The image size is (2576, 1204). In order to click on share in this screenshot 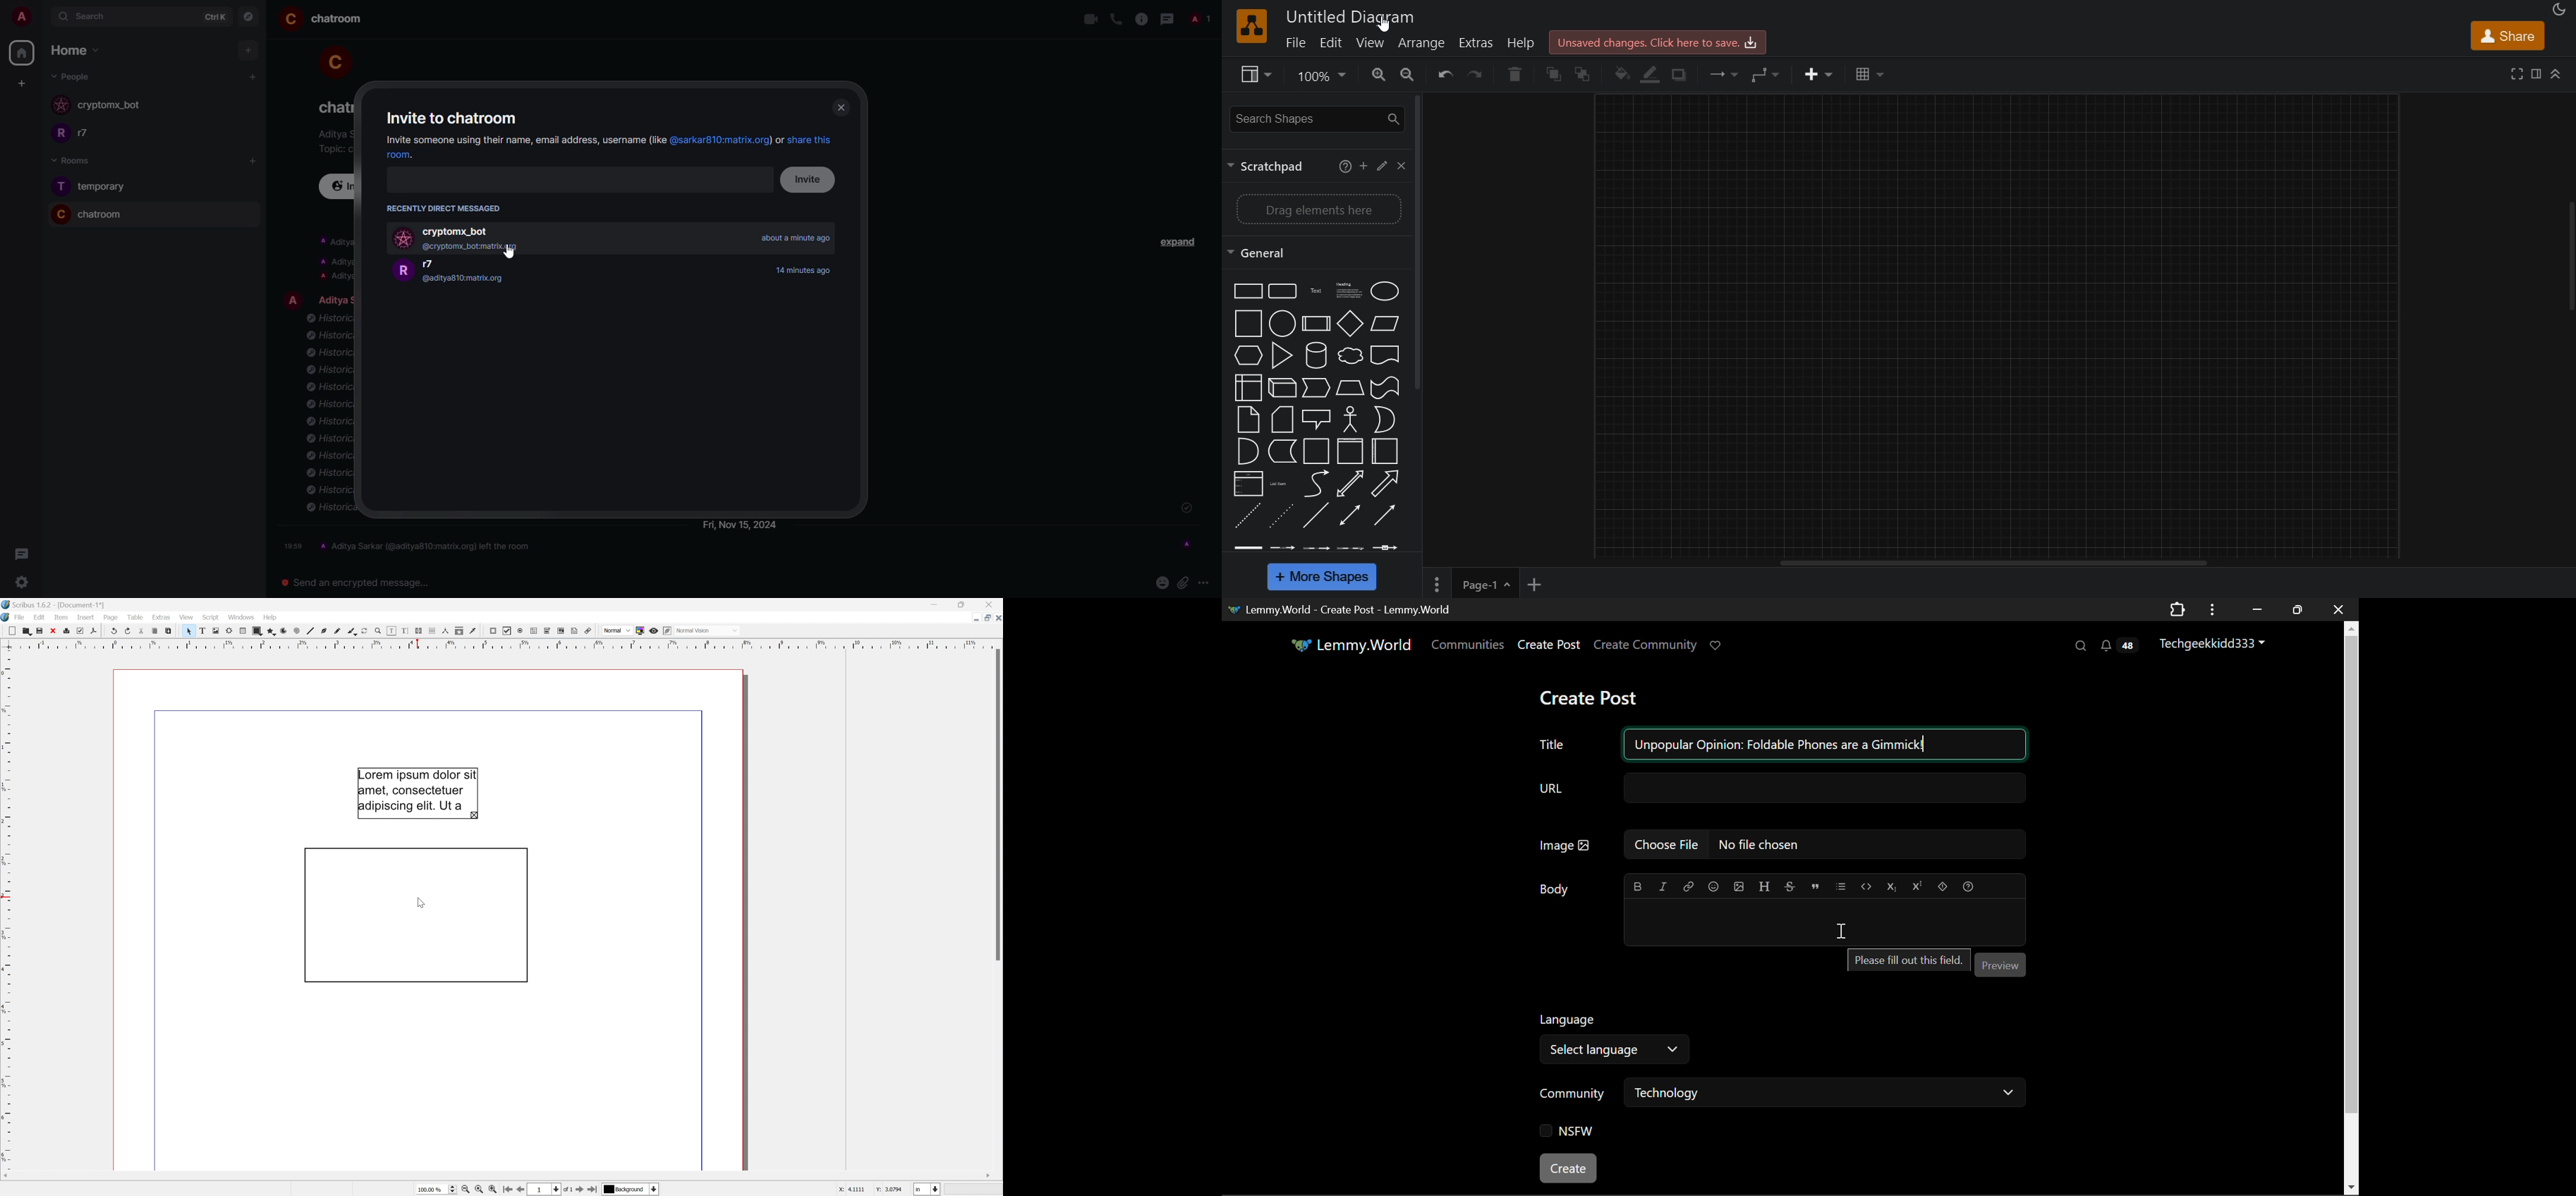, I will do `click(2508, 37)`.